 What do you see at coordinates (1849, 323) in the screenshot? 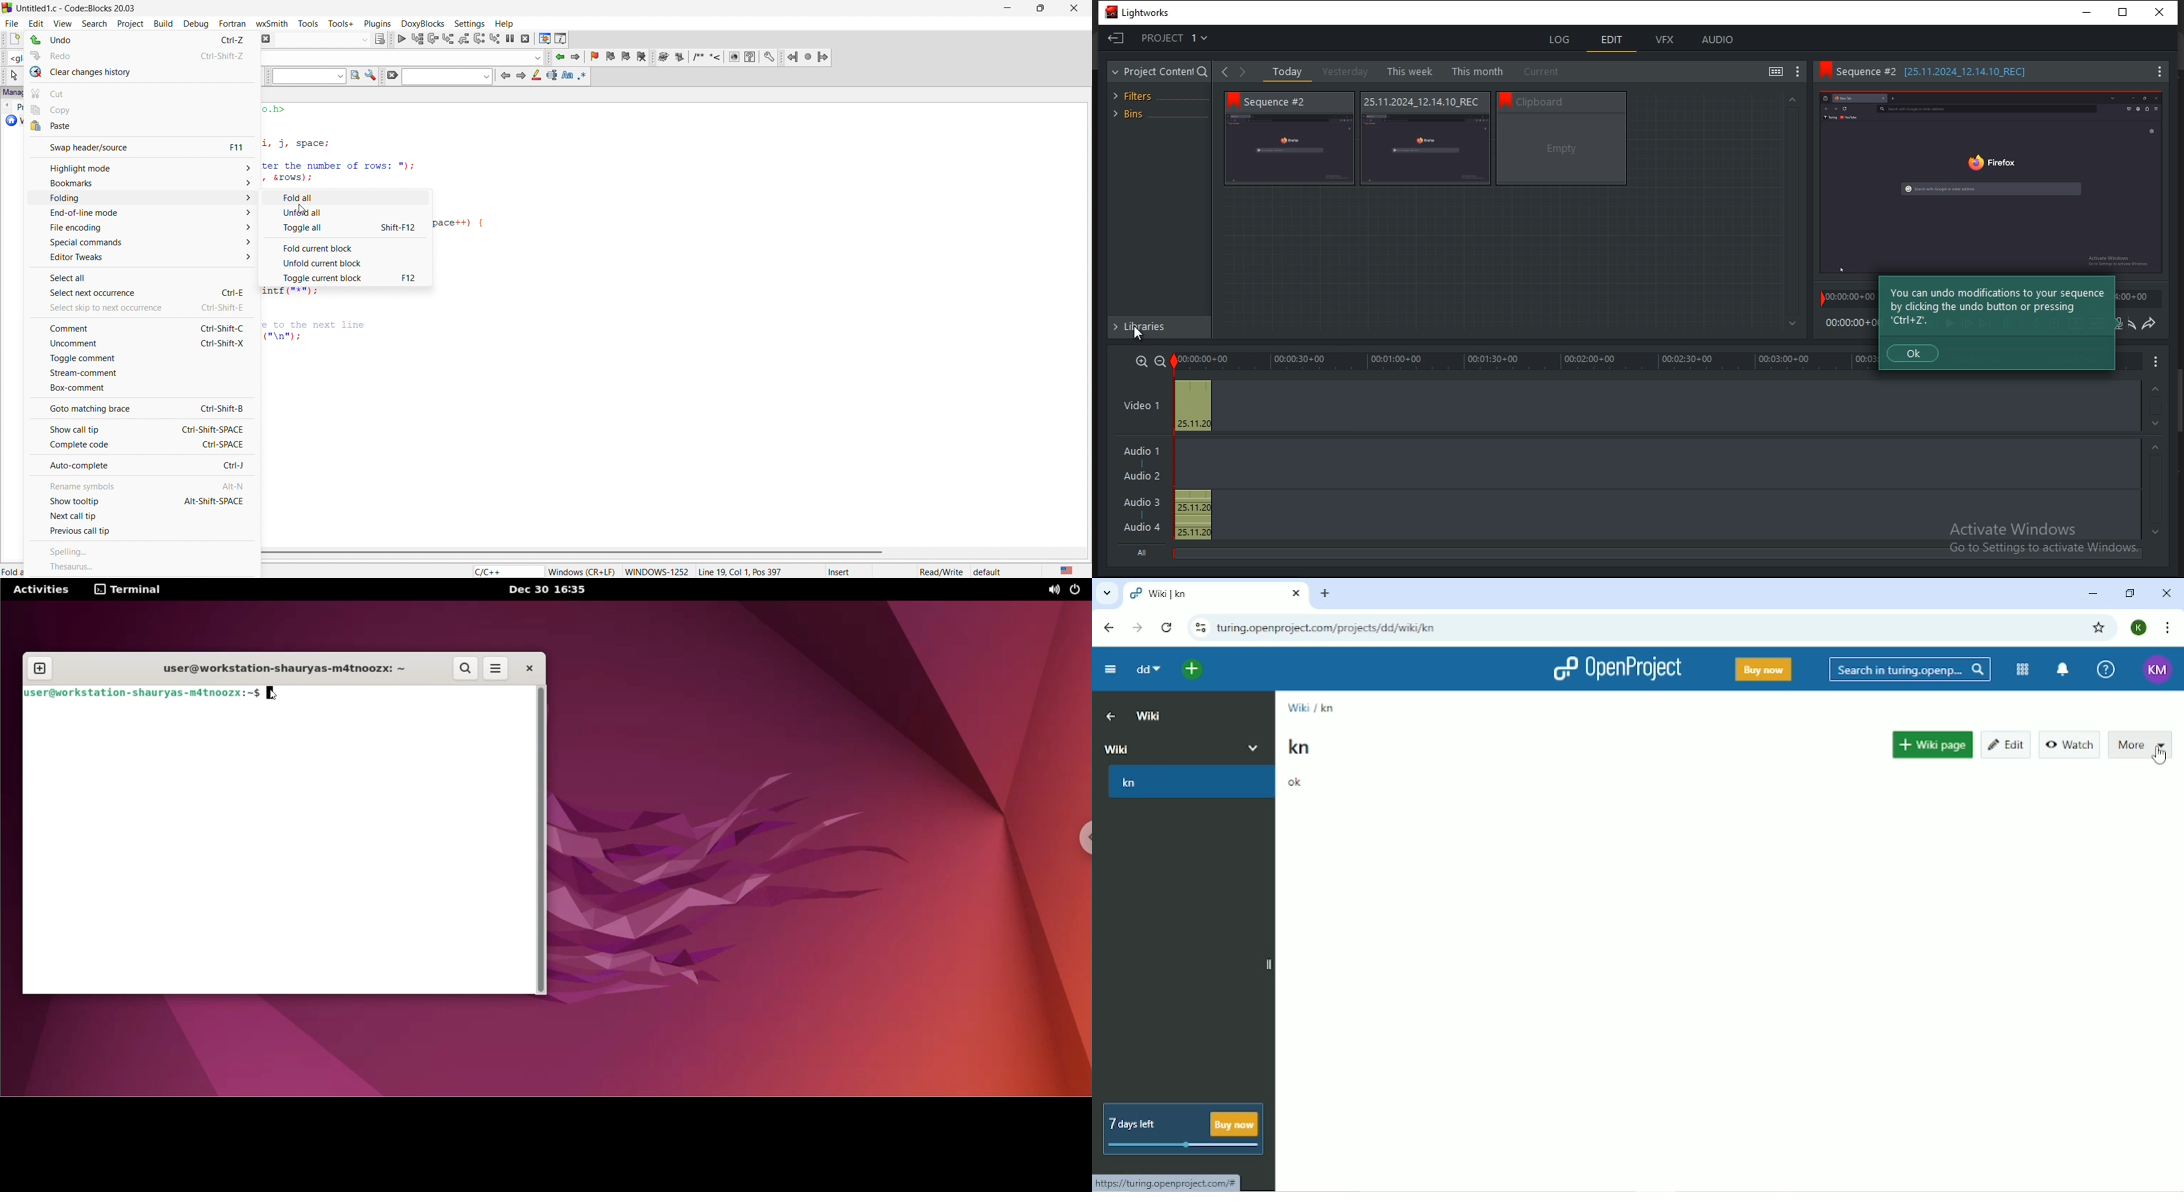
I see `time` at bounding box center [1849, 323].